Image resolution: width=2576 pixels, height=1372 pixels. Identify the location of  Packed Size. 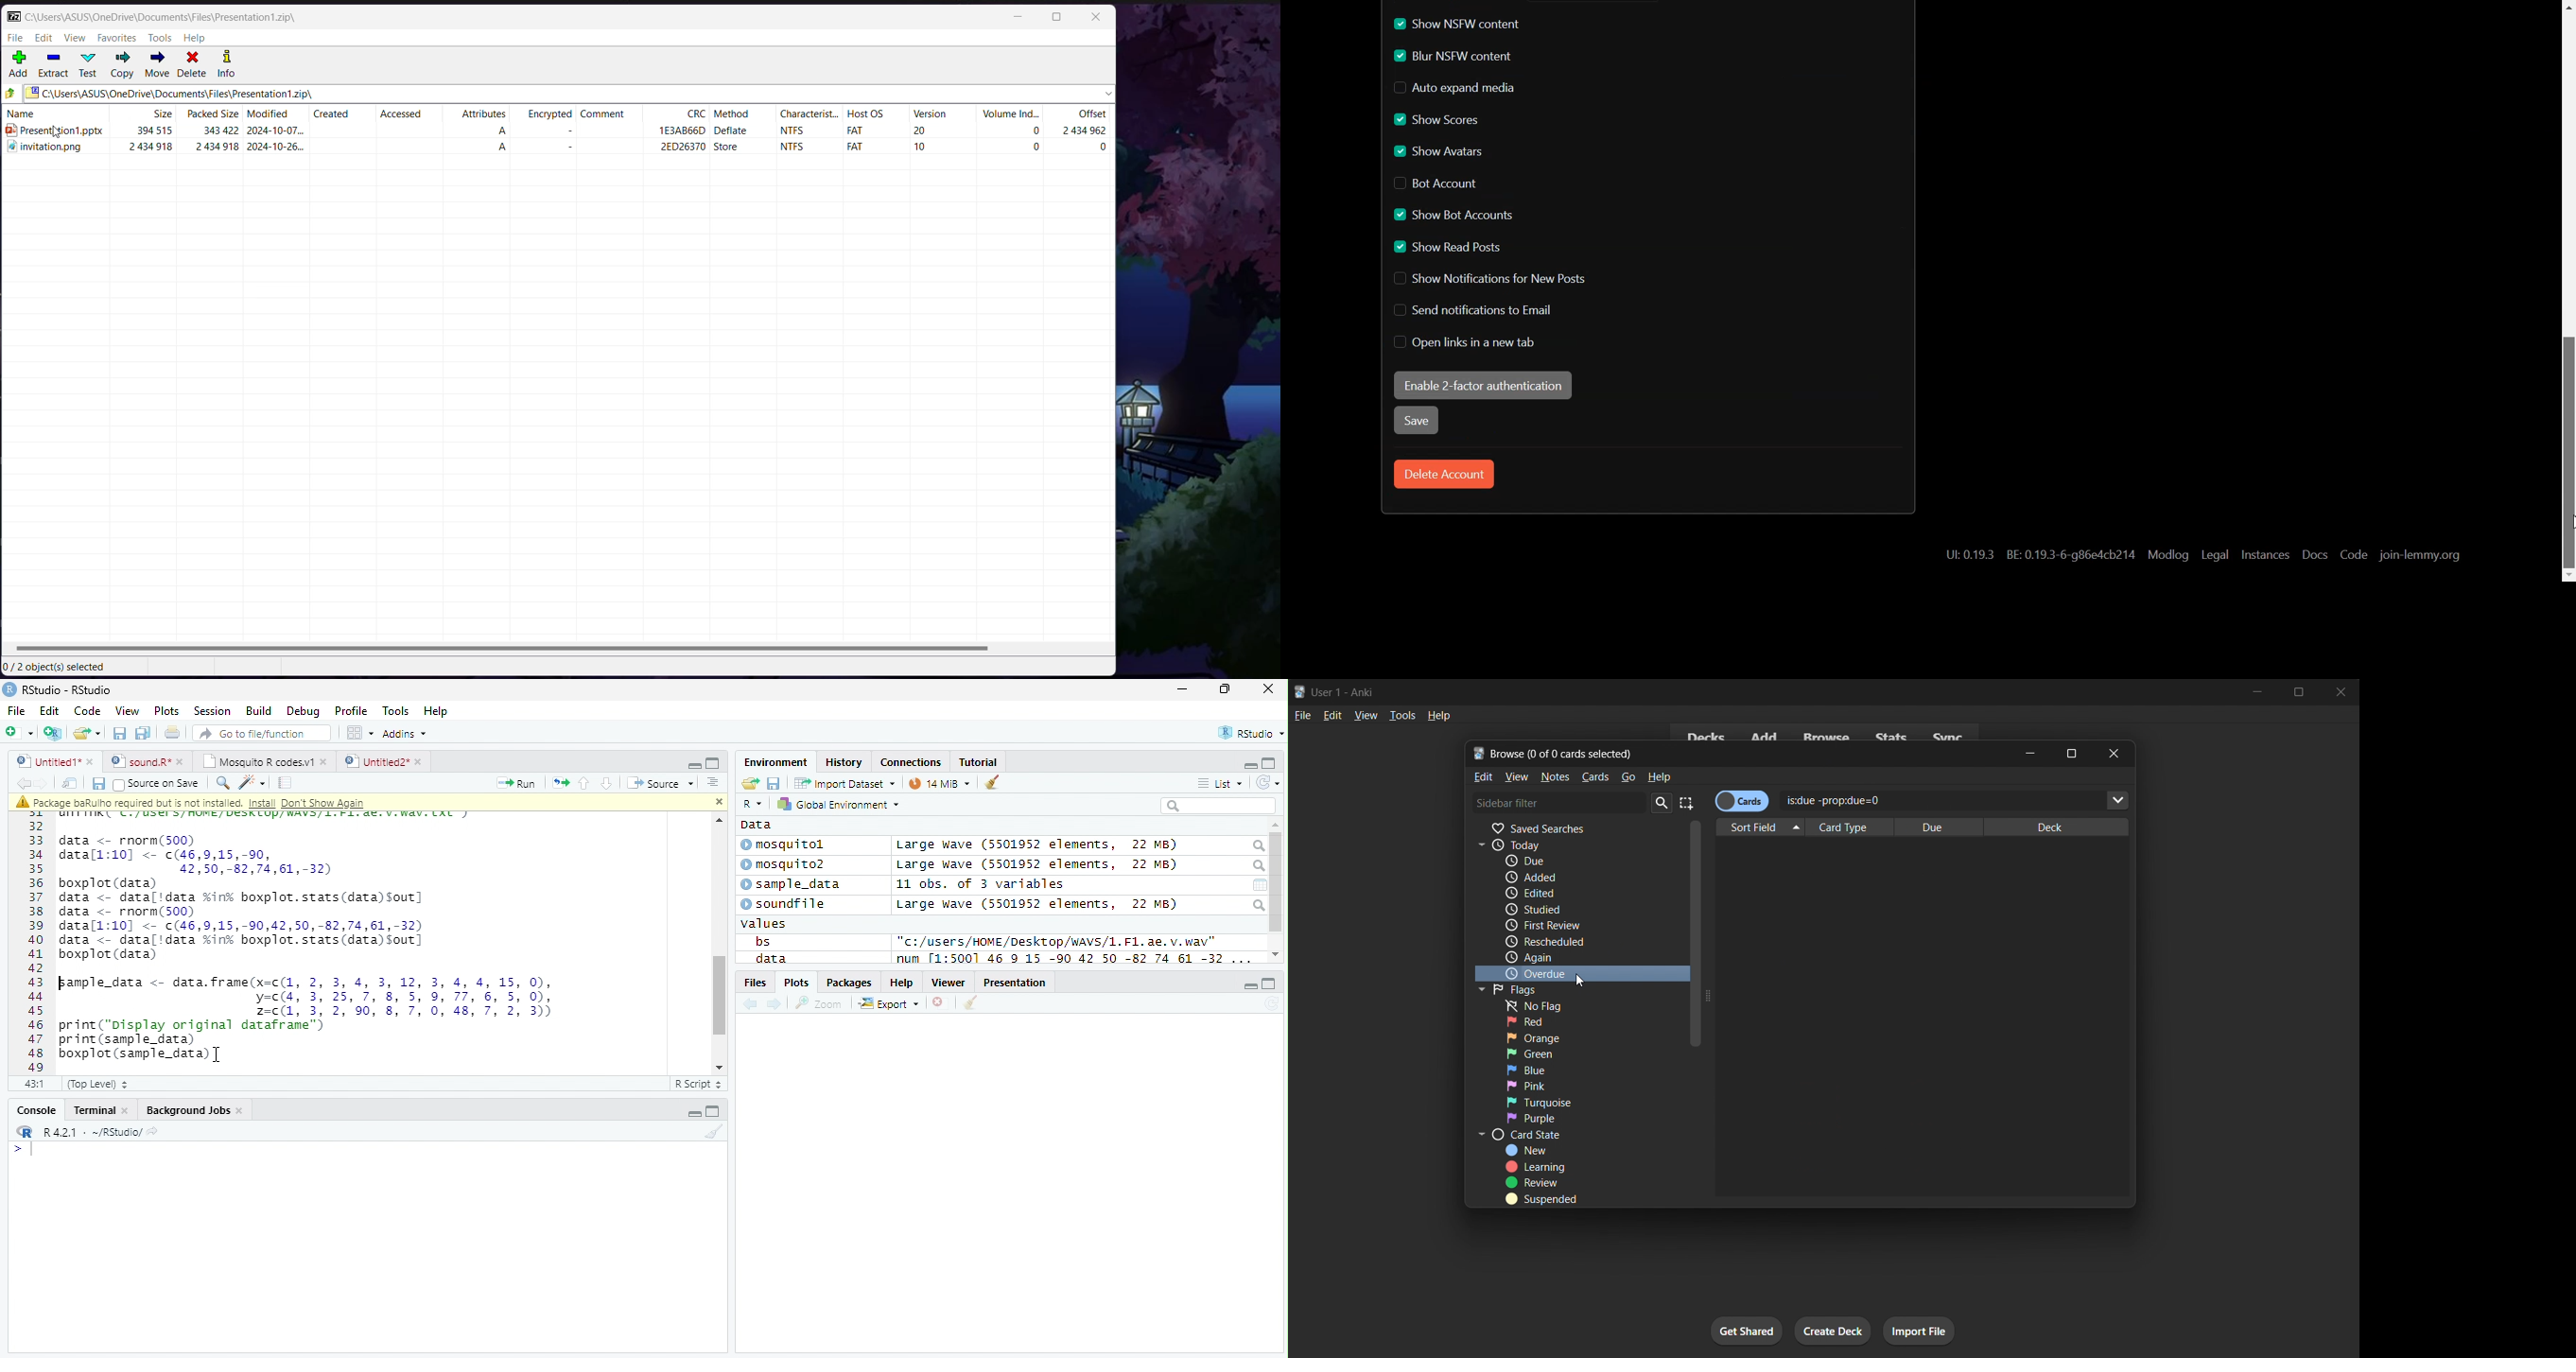
(211, 115).